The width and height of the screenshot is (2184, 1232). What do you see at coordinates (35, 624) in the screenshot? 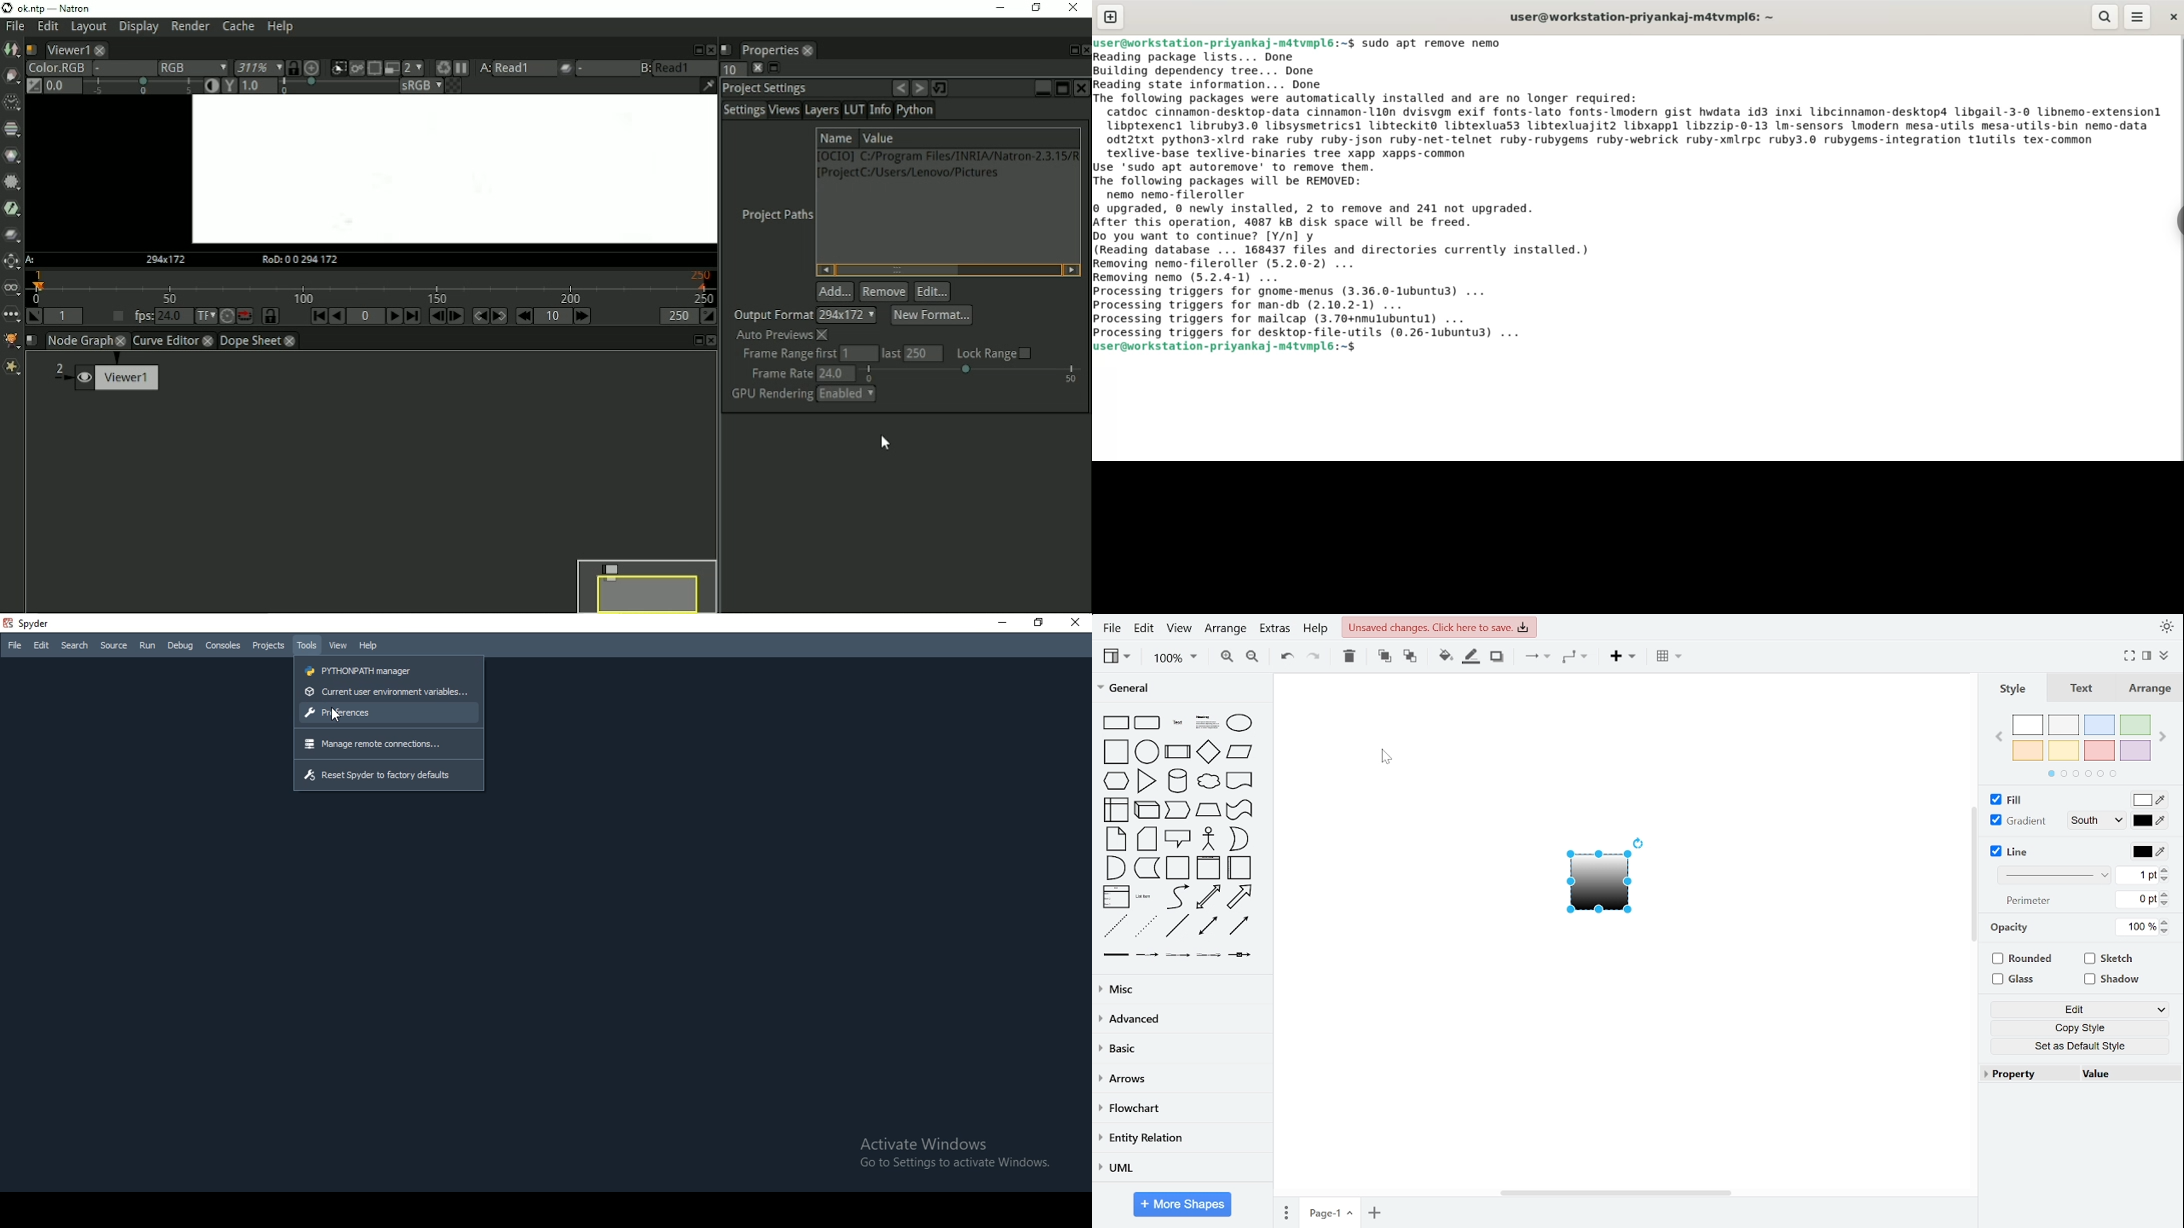
I see `spyder` at bounding box center [35, 624].